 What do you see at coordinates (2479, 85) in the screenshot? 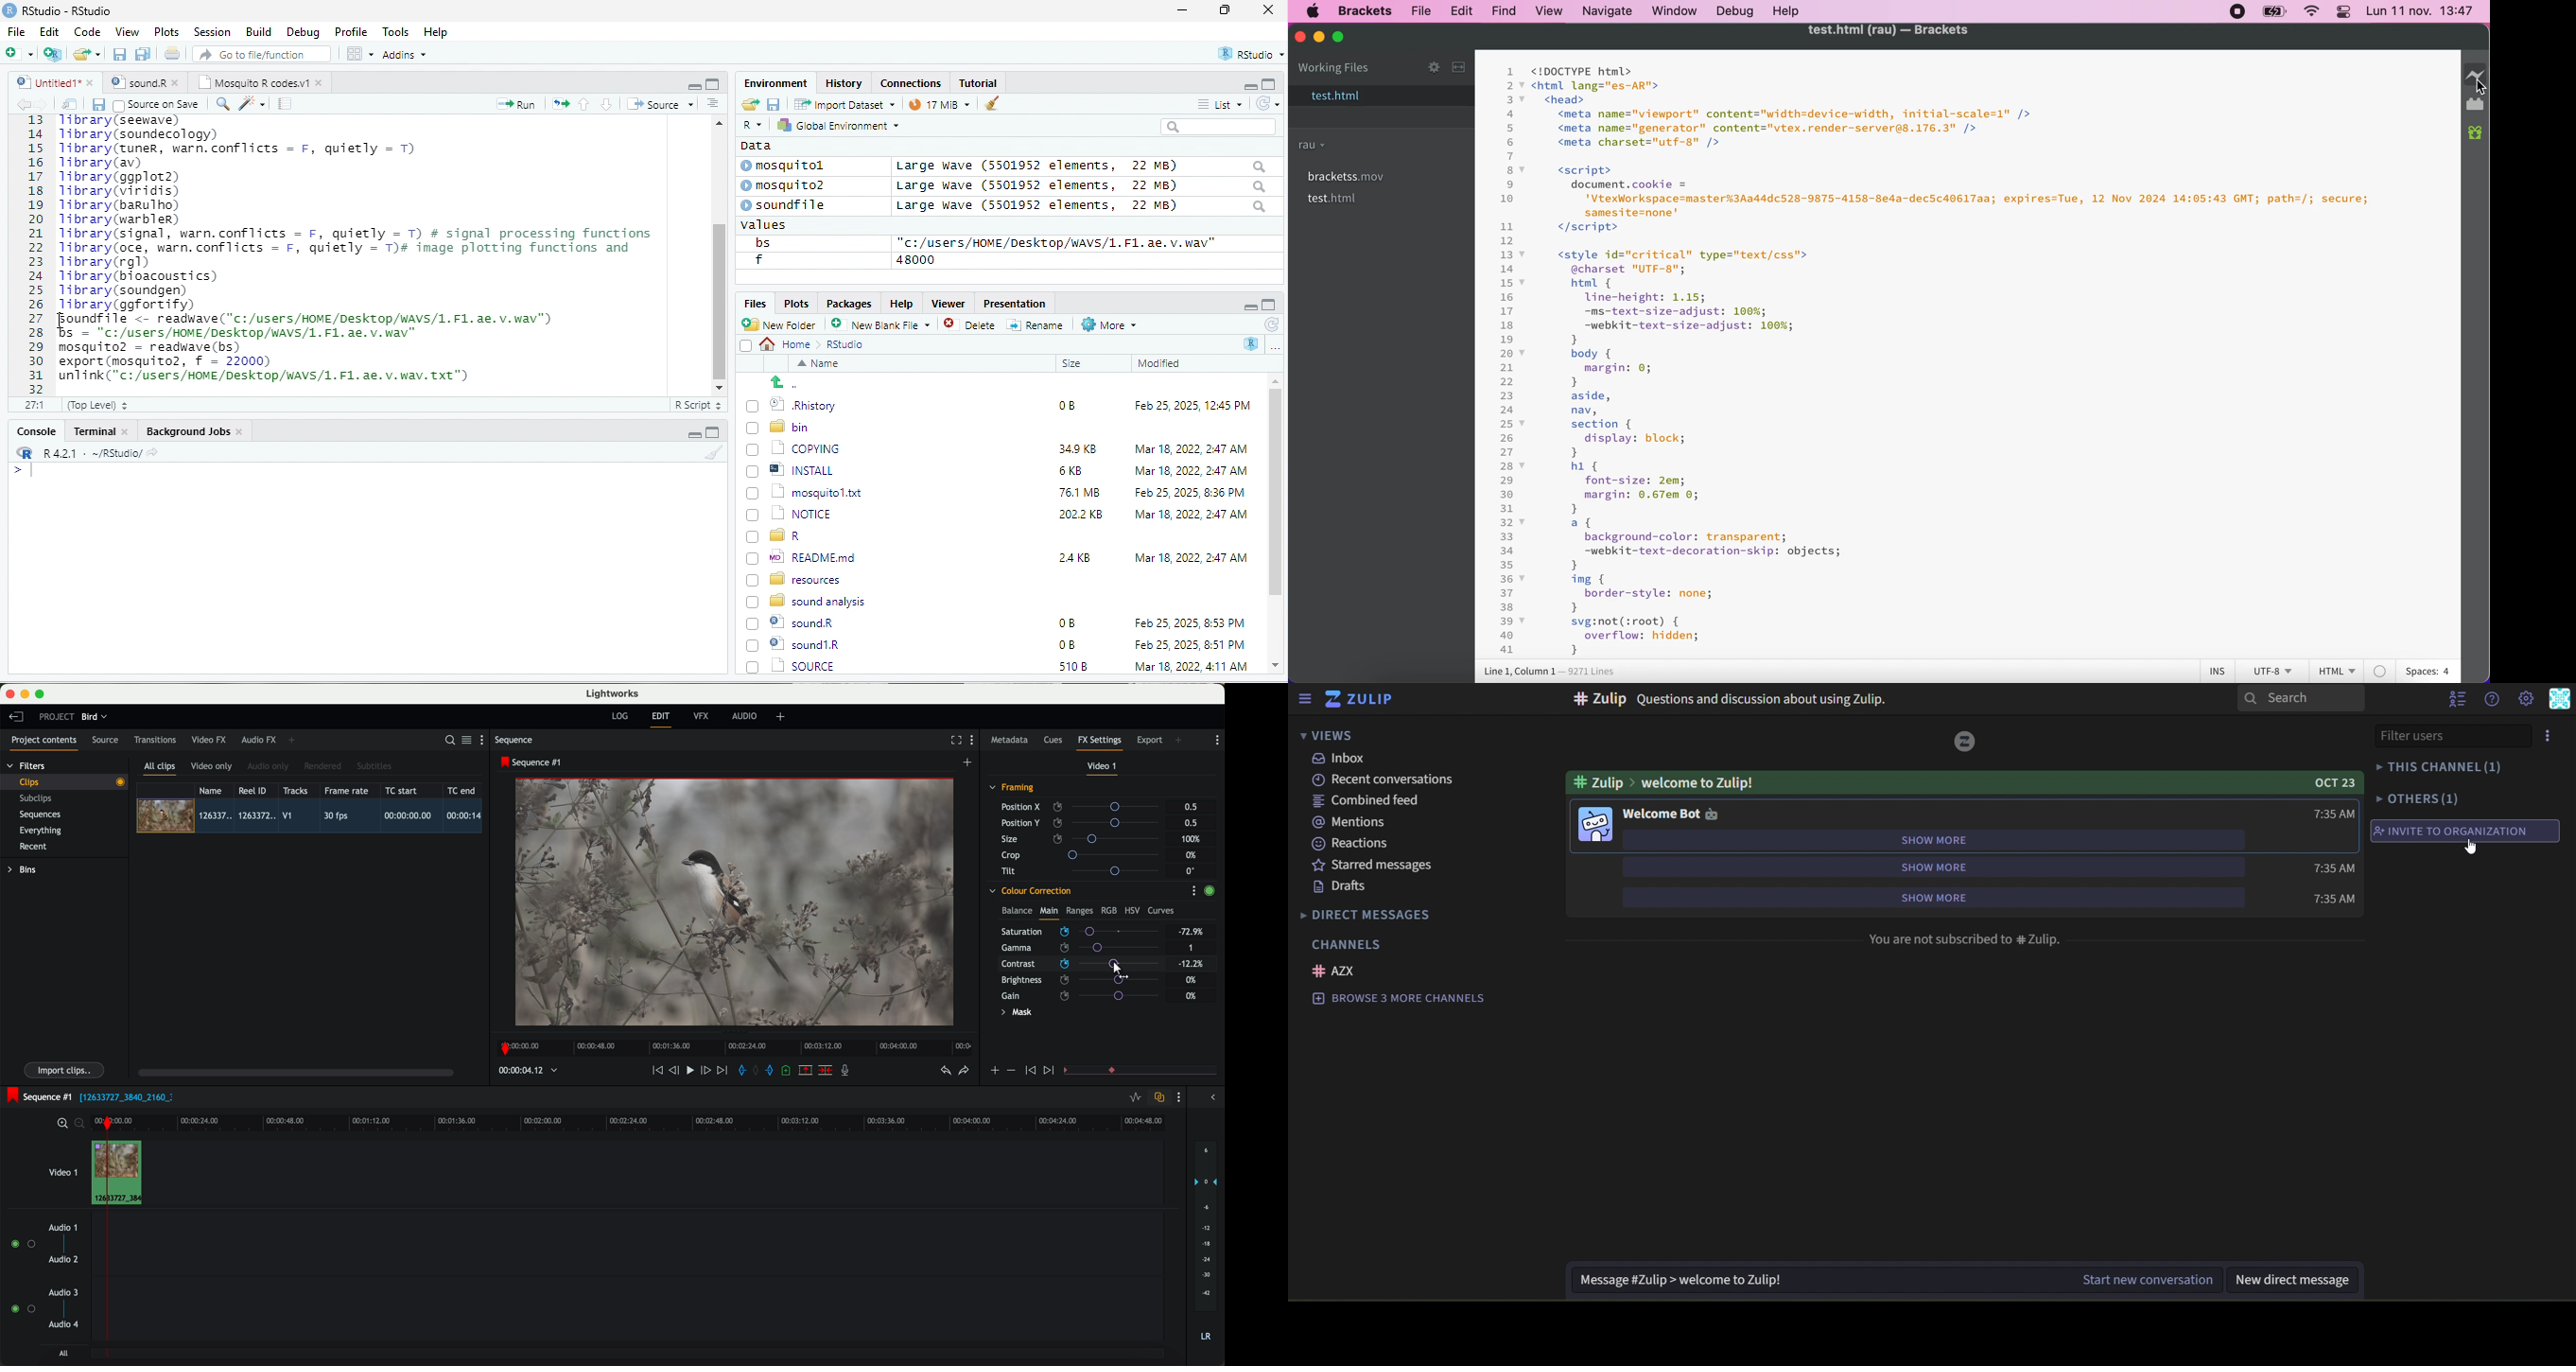
I see `cursor` at bounding box center [2479, 85].